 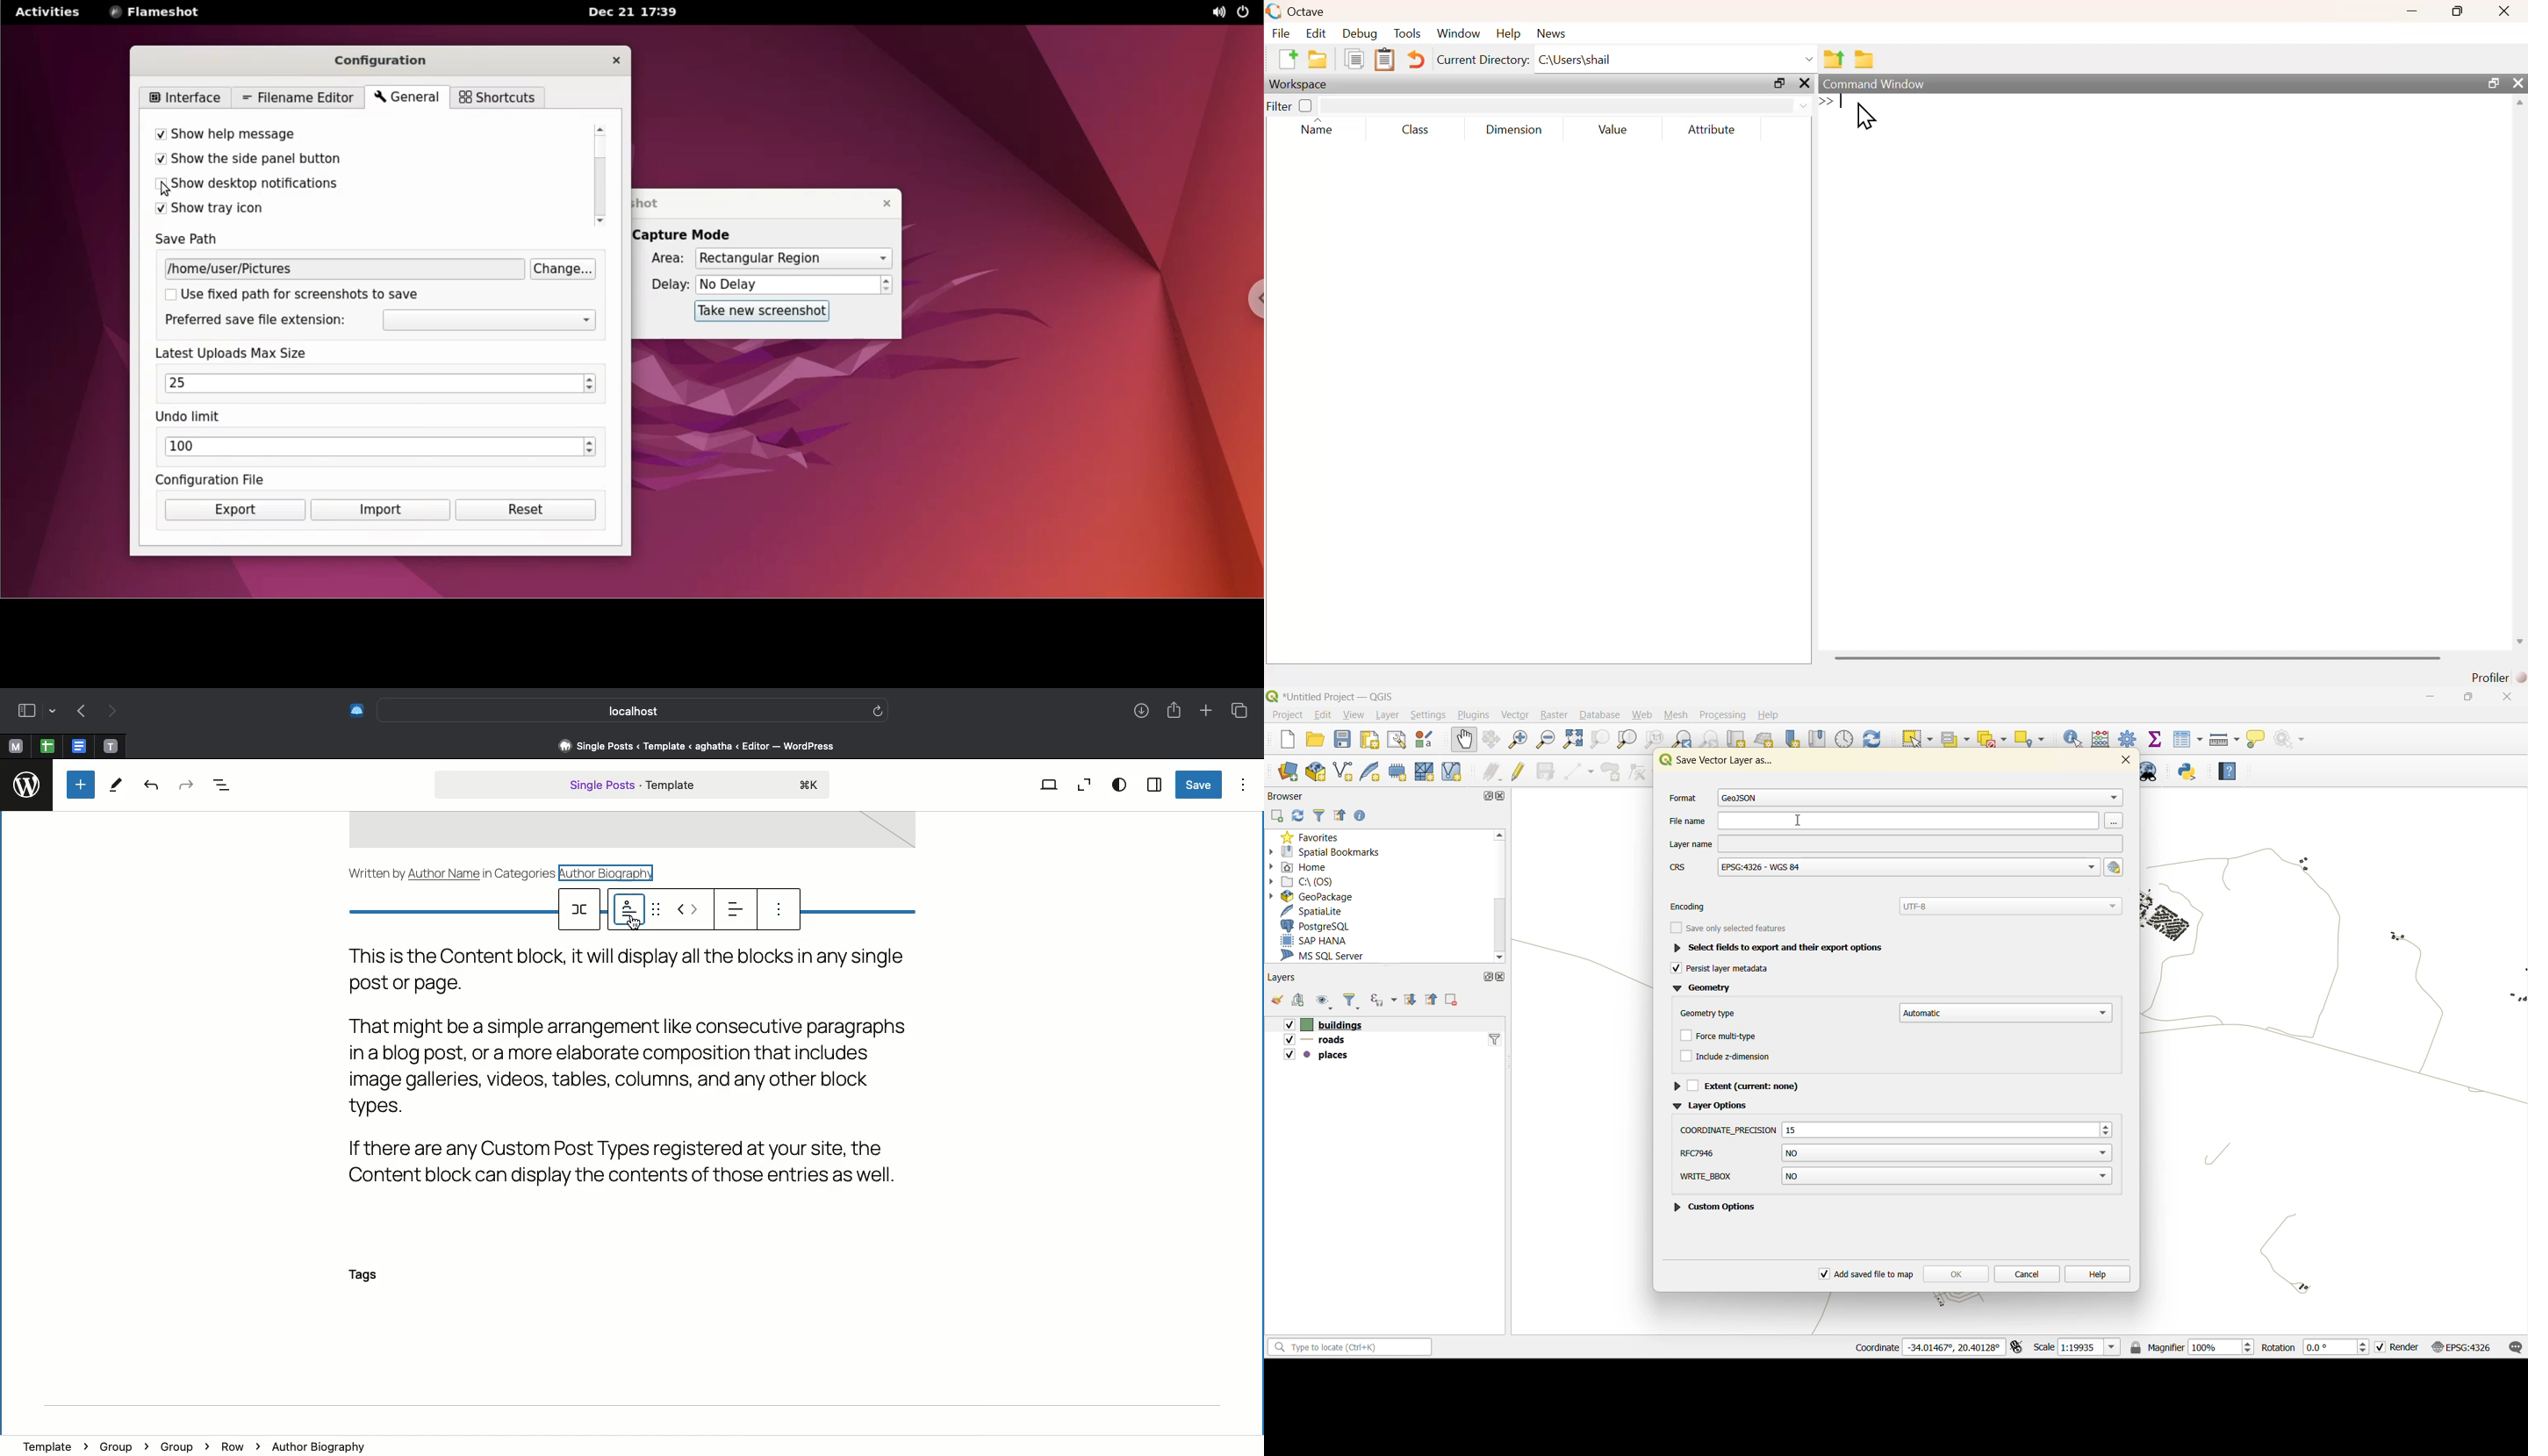 I want to click on show spatial bookmark, so click(x=1820, y=739).